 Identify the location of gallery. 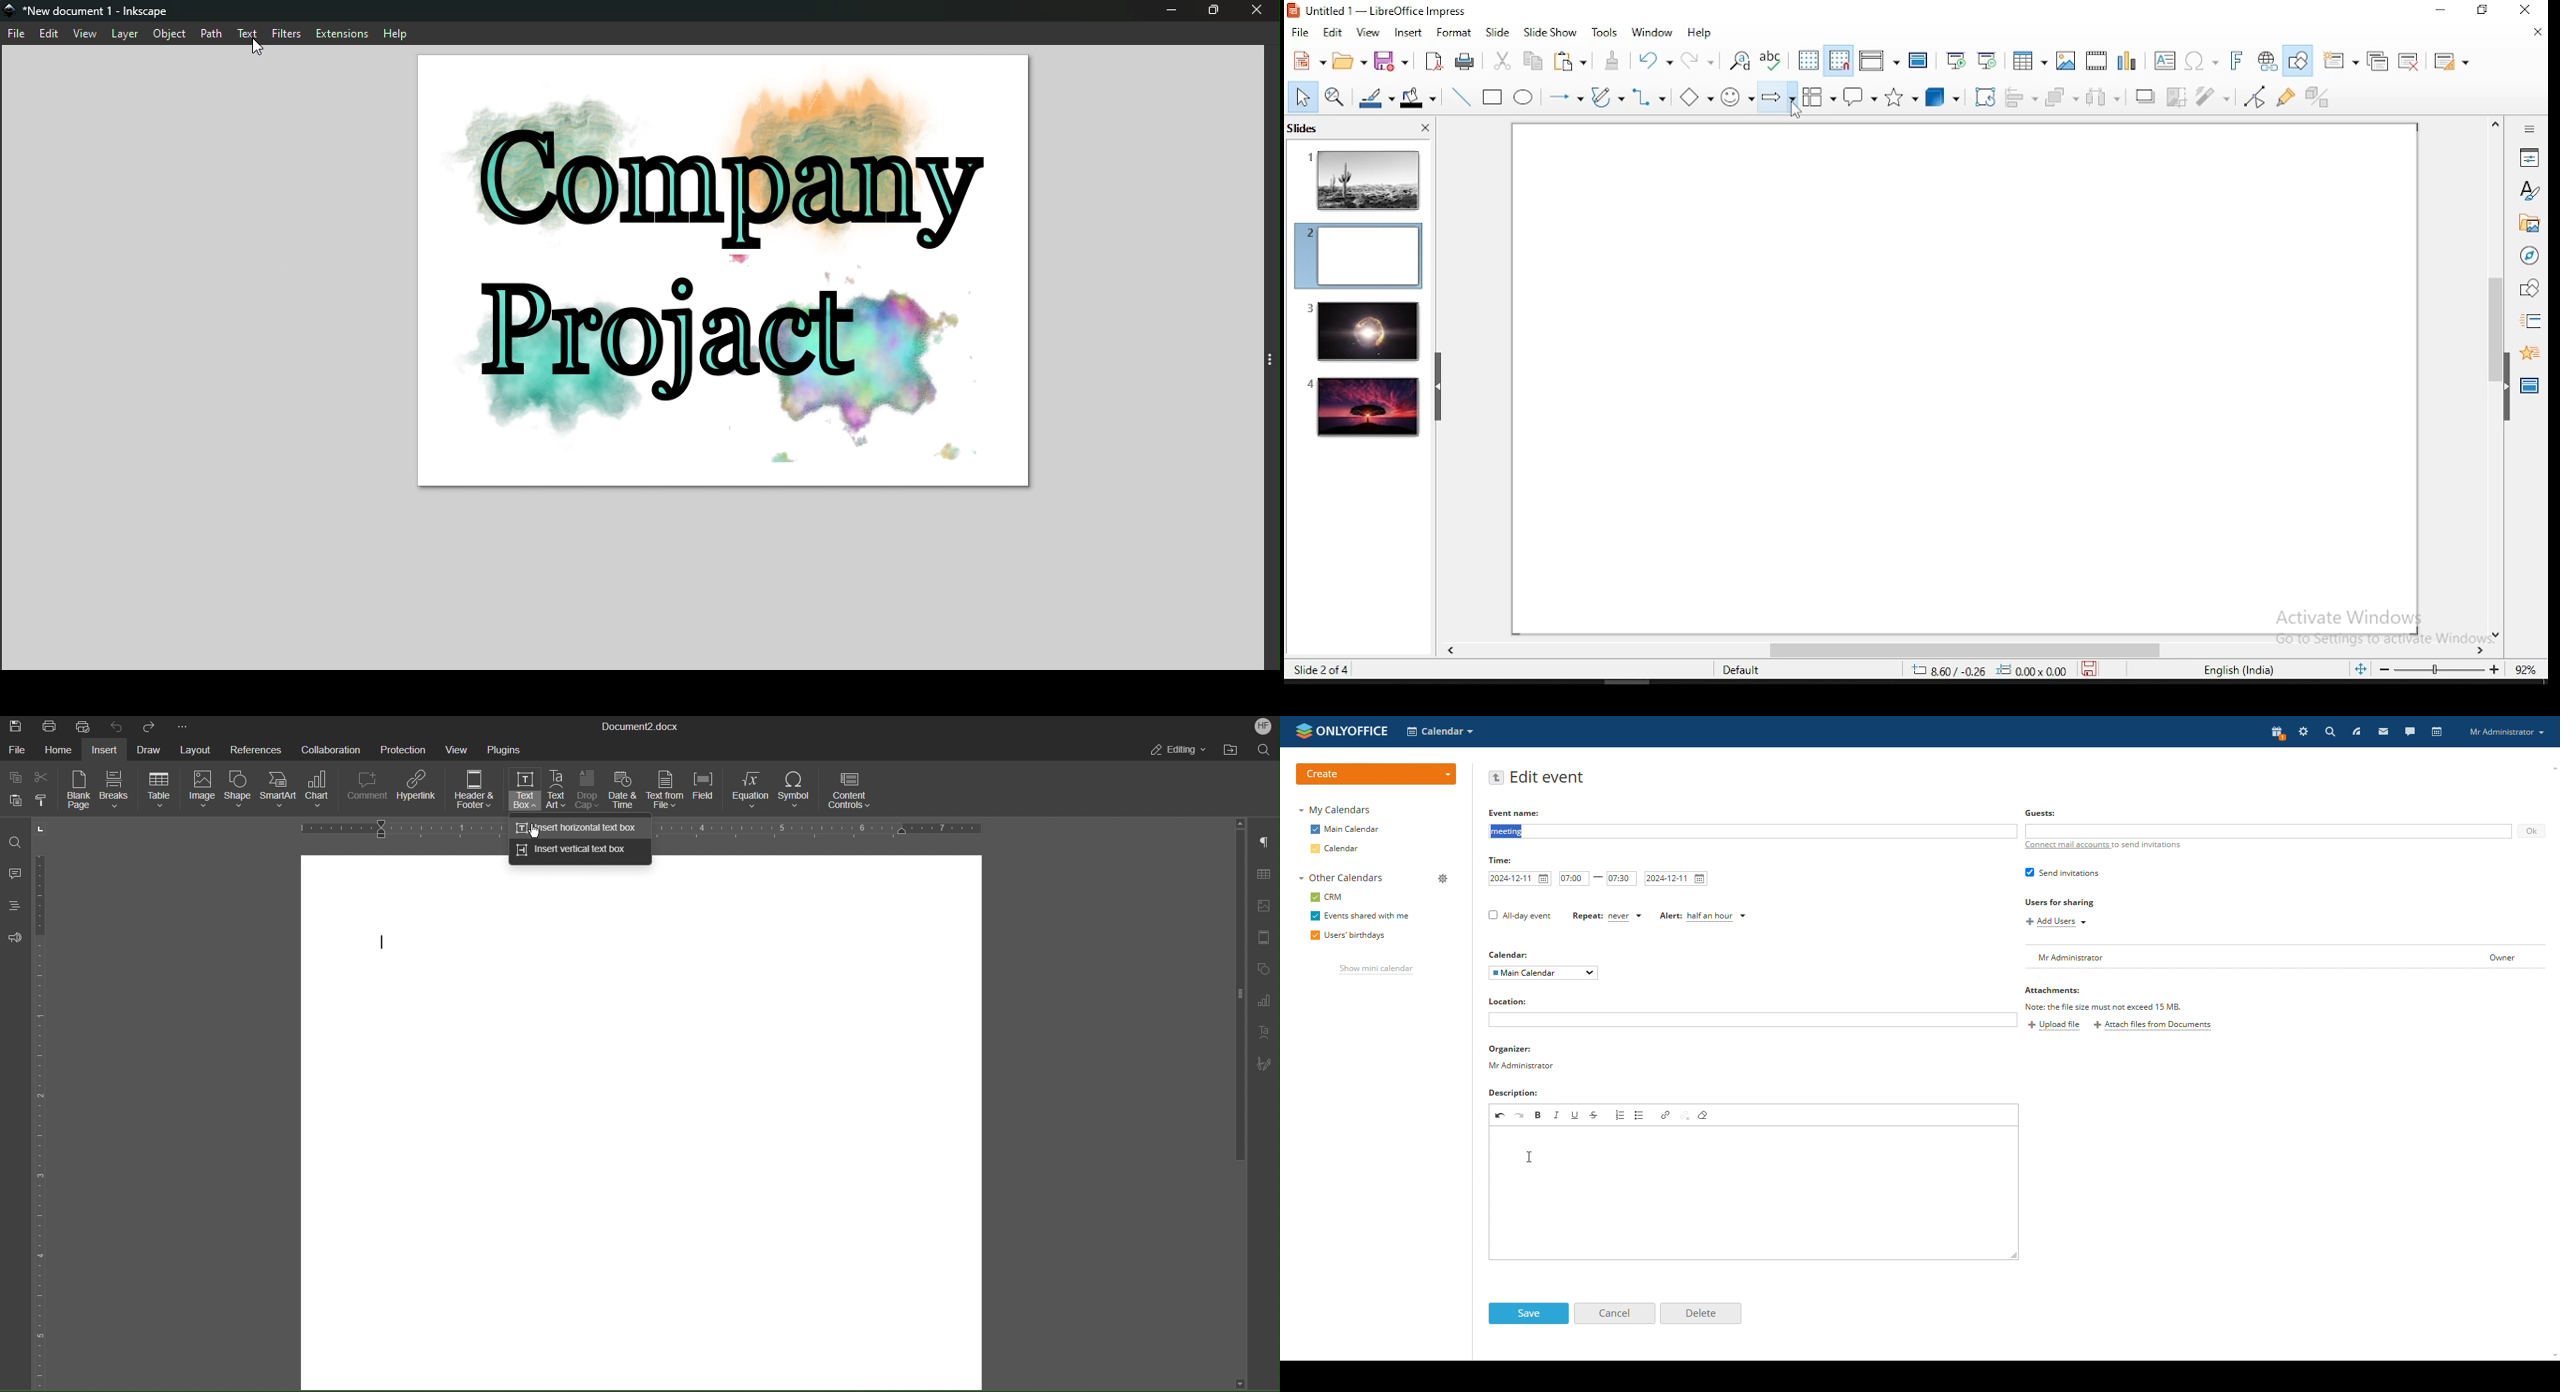
(2530, 226).